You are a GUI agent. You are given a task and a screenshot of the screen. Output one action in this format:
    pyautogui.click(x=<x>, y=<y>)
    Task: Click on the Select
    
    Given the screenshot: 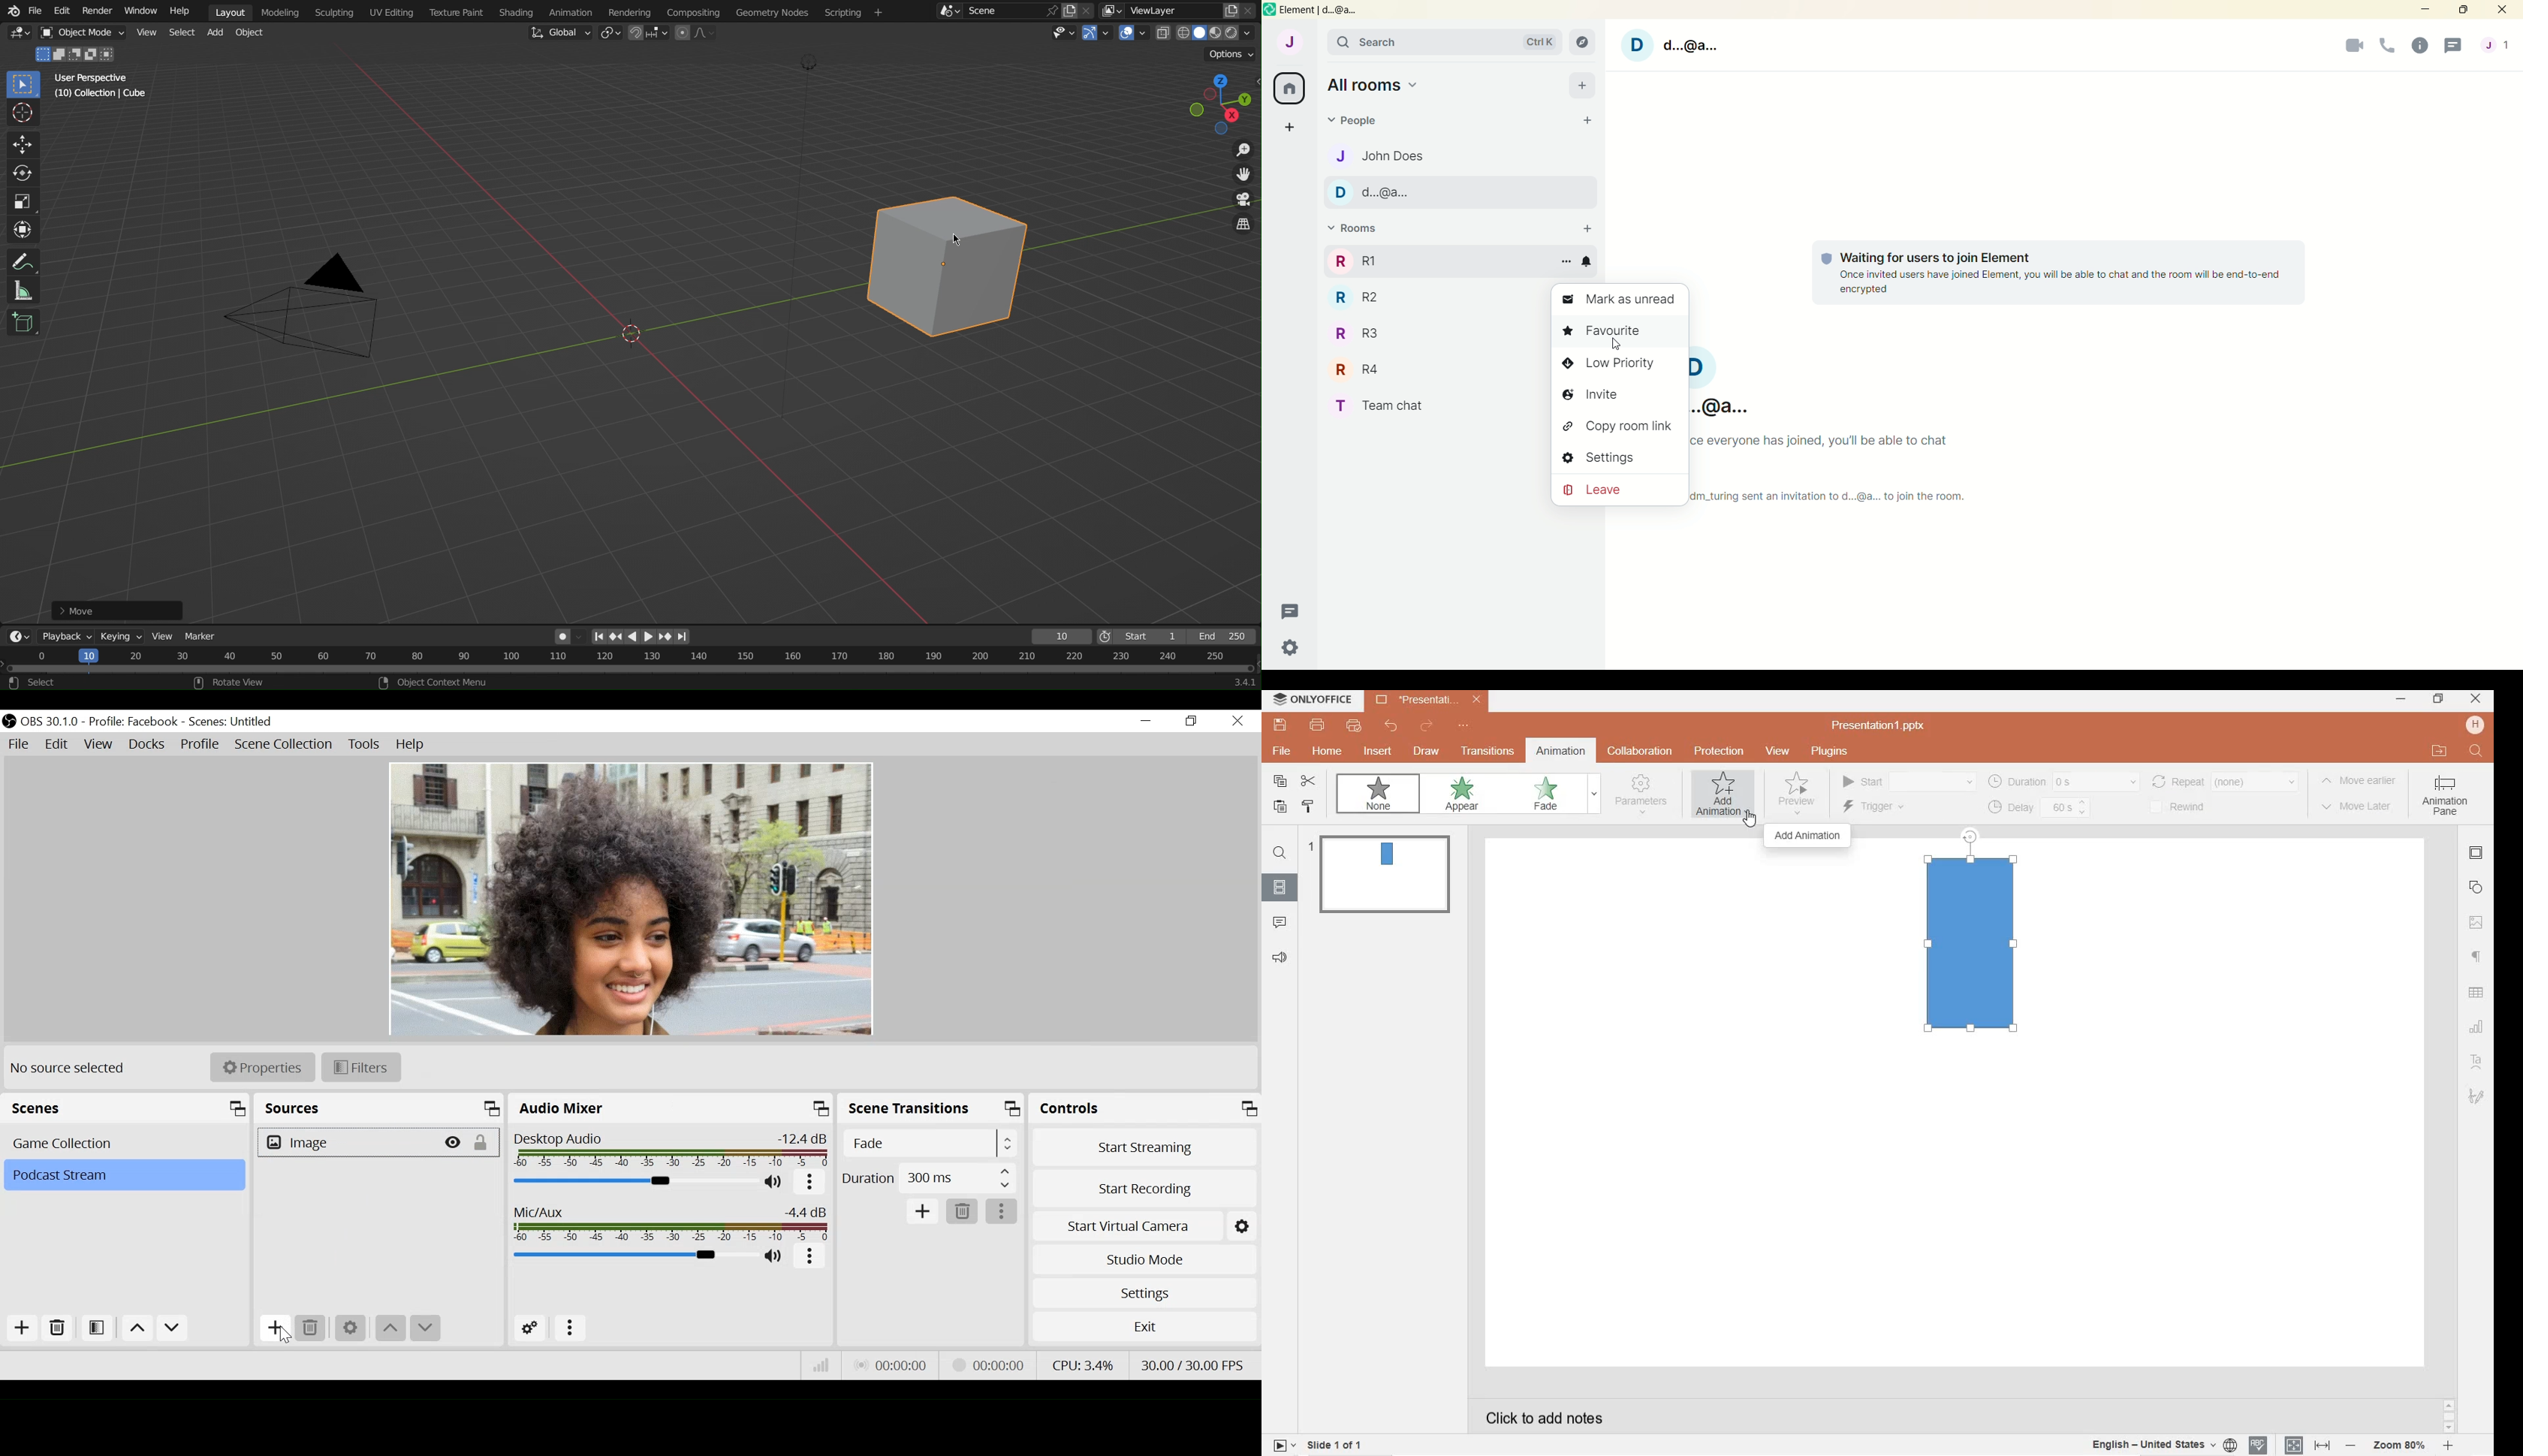 What is the action you would take?
    pyautogui.click(x=182, y=33)
    